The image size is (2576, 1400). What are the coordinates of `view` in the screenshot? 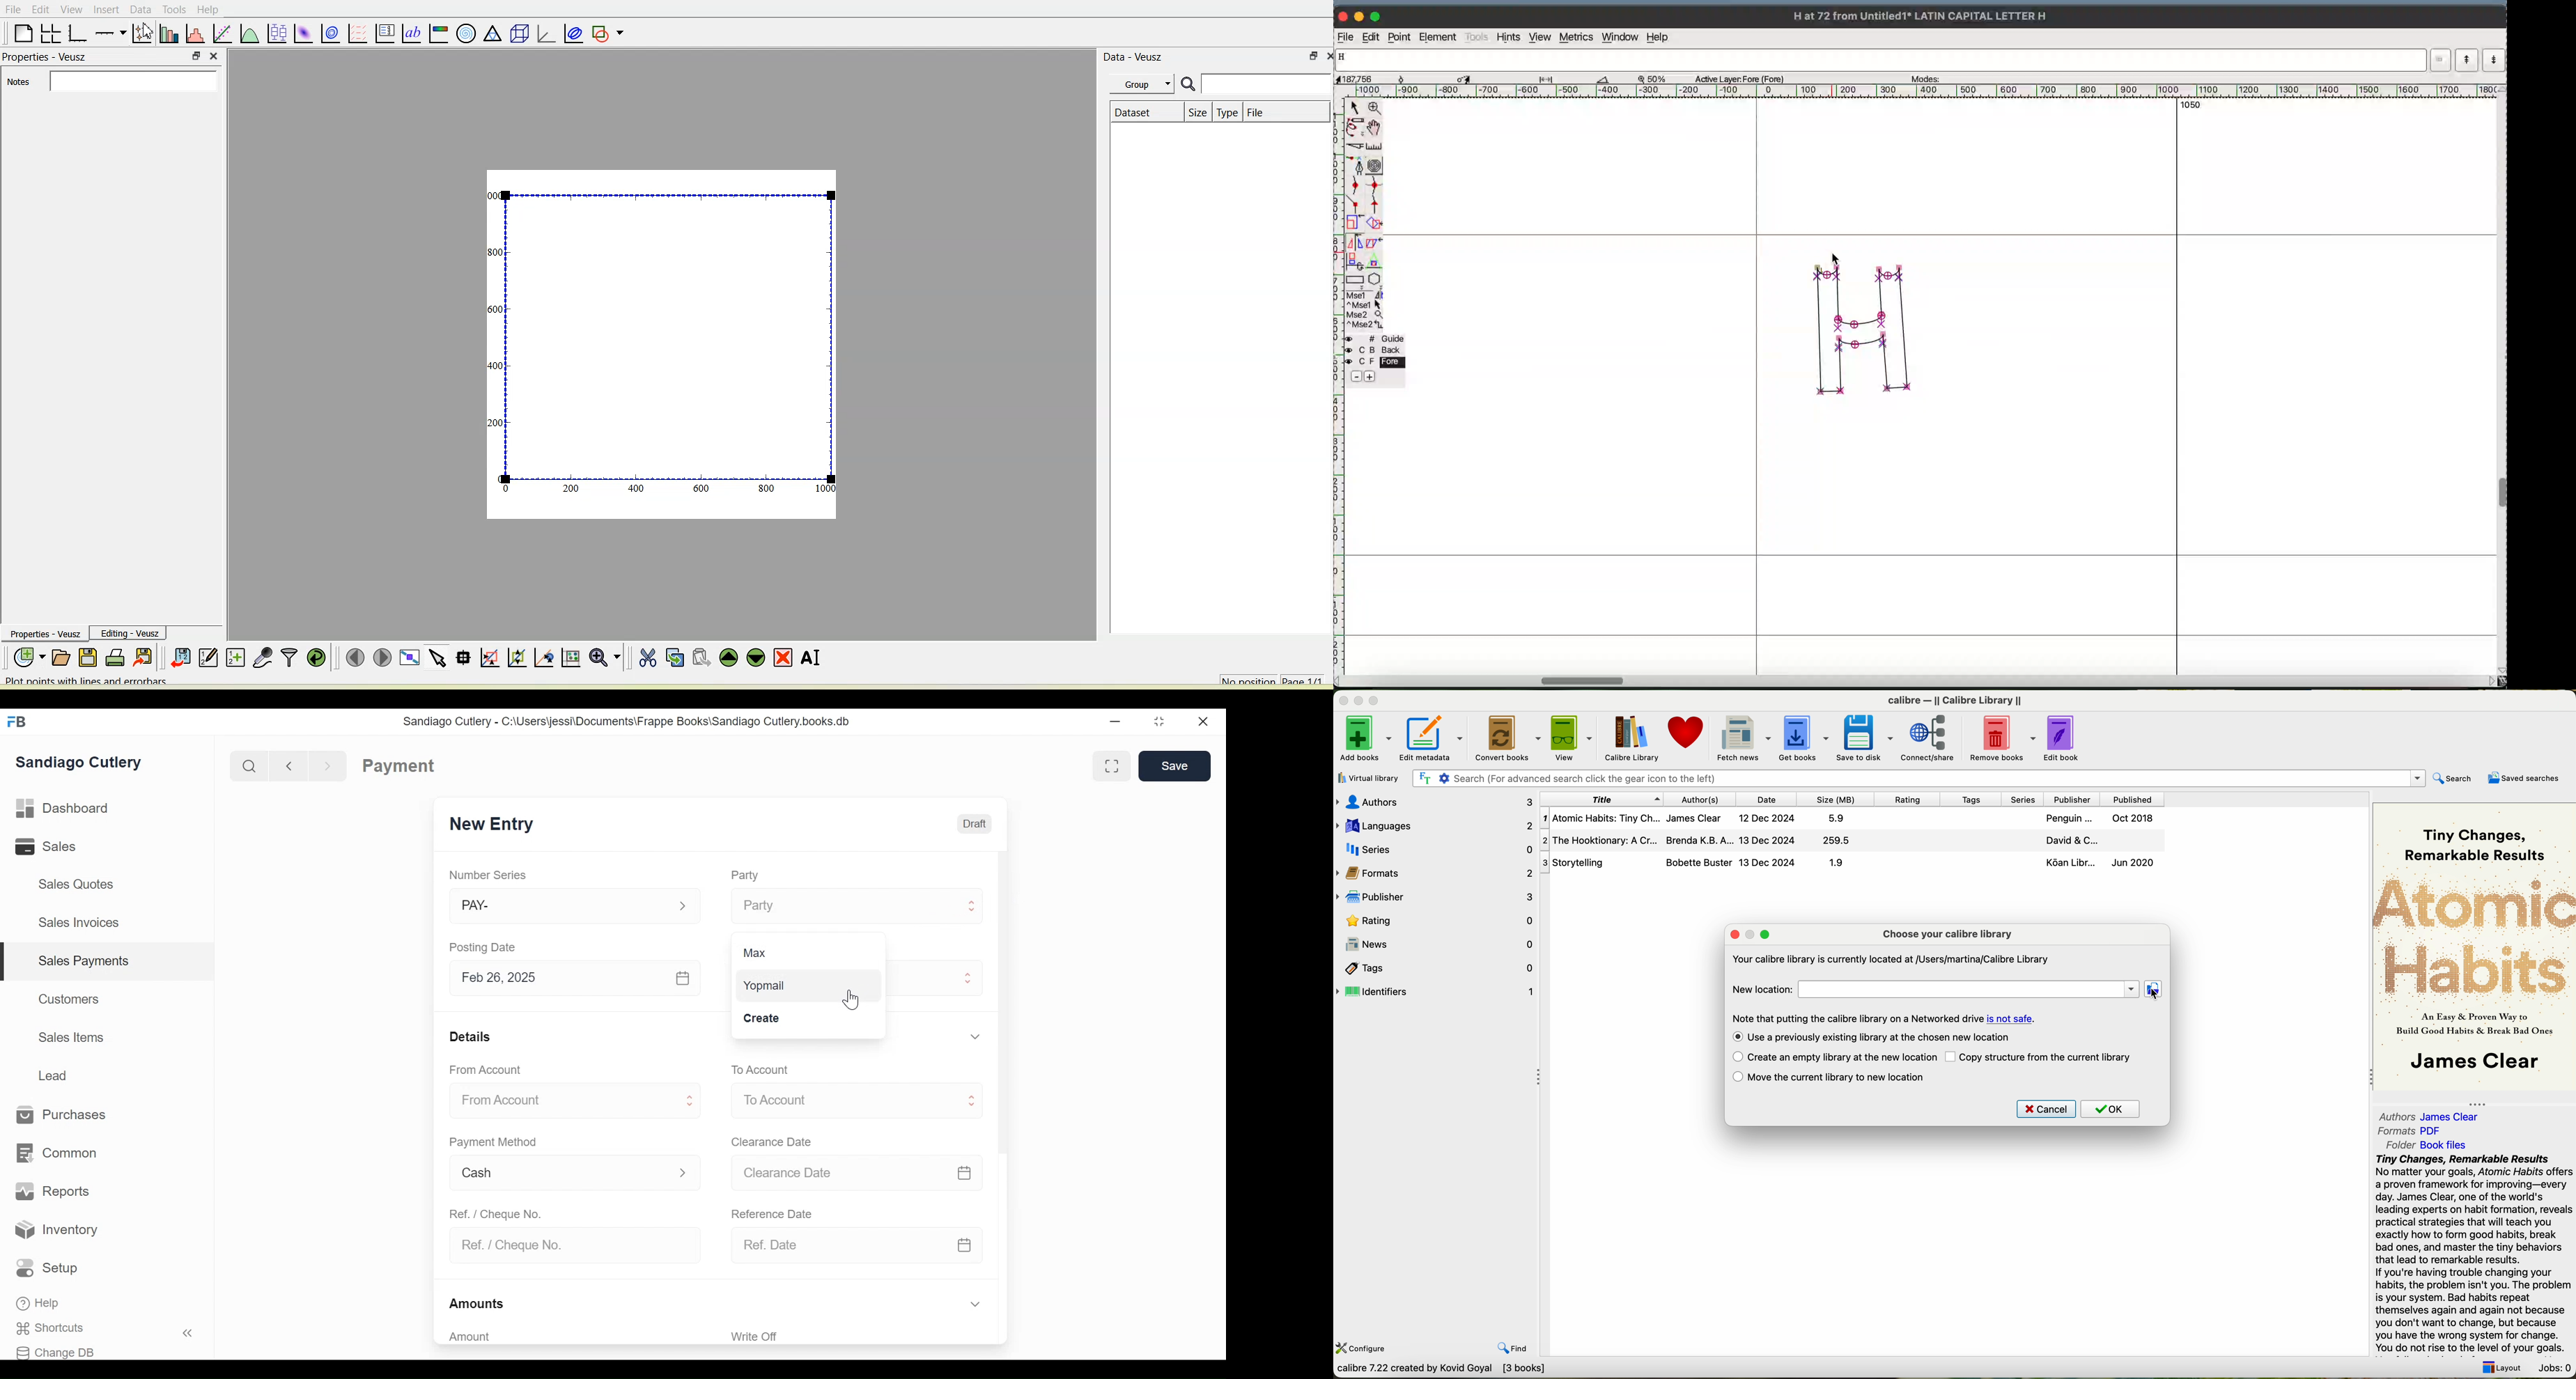 It's located at (1574, 738).